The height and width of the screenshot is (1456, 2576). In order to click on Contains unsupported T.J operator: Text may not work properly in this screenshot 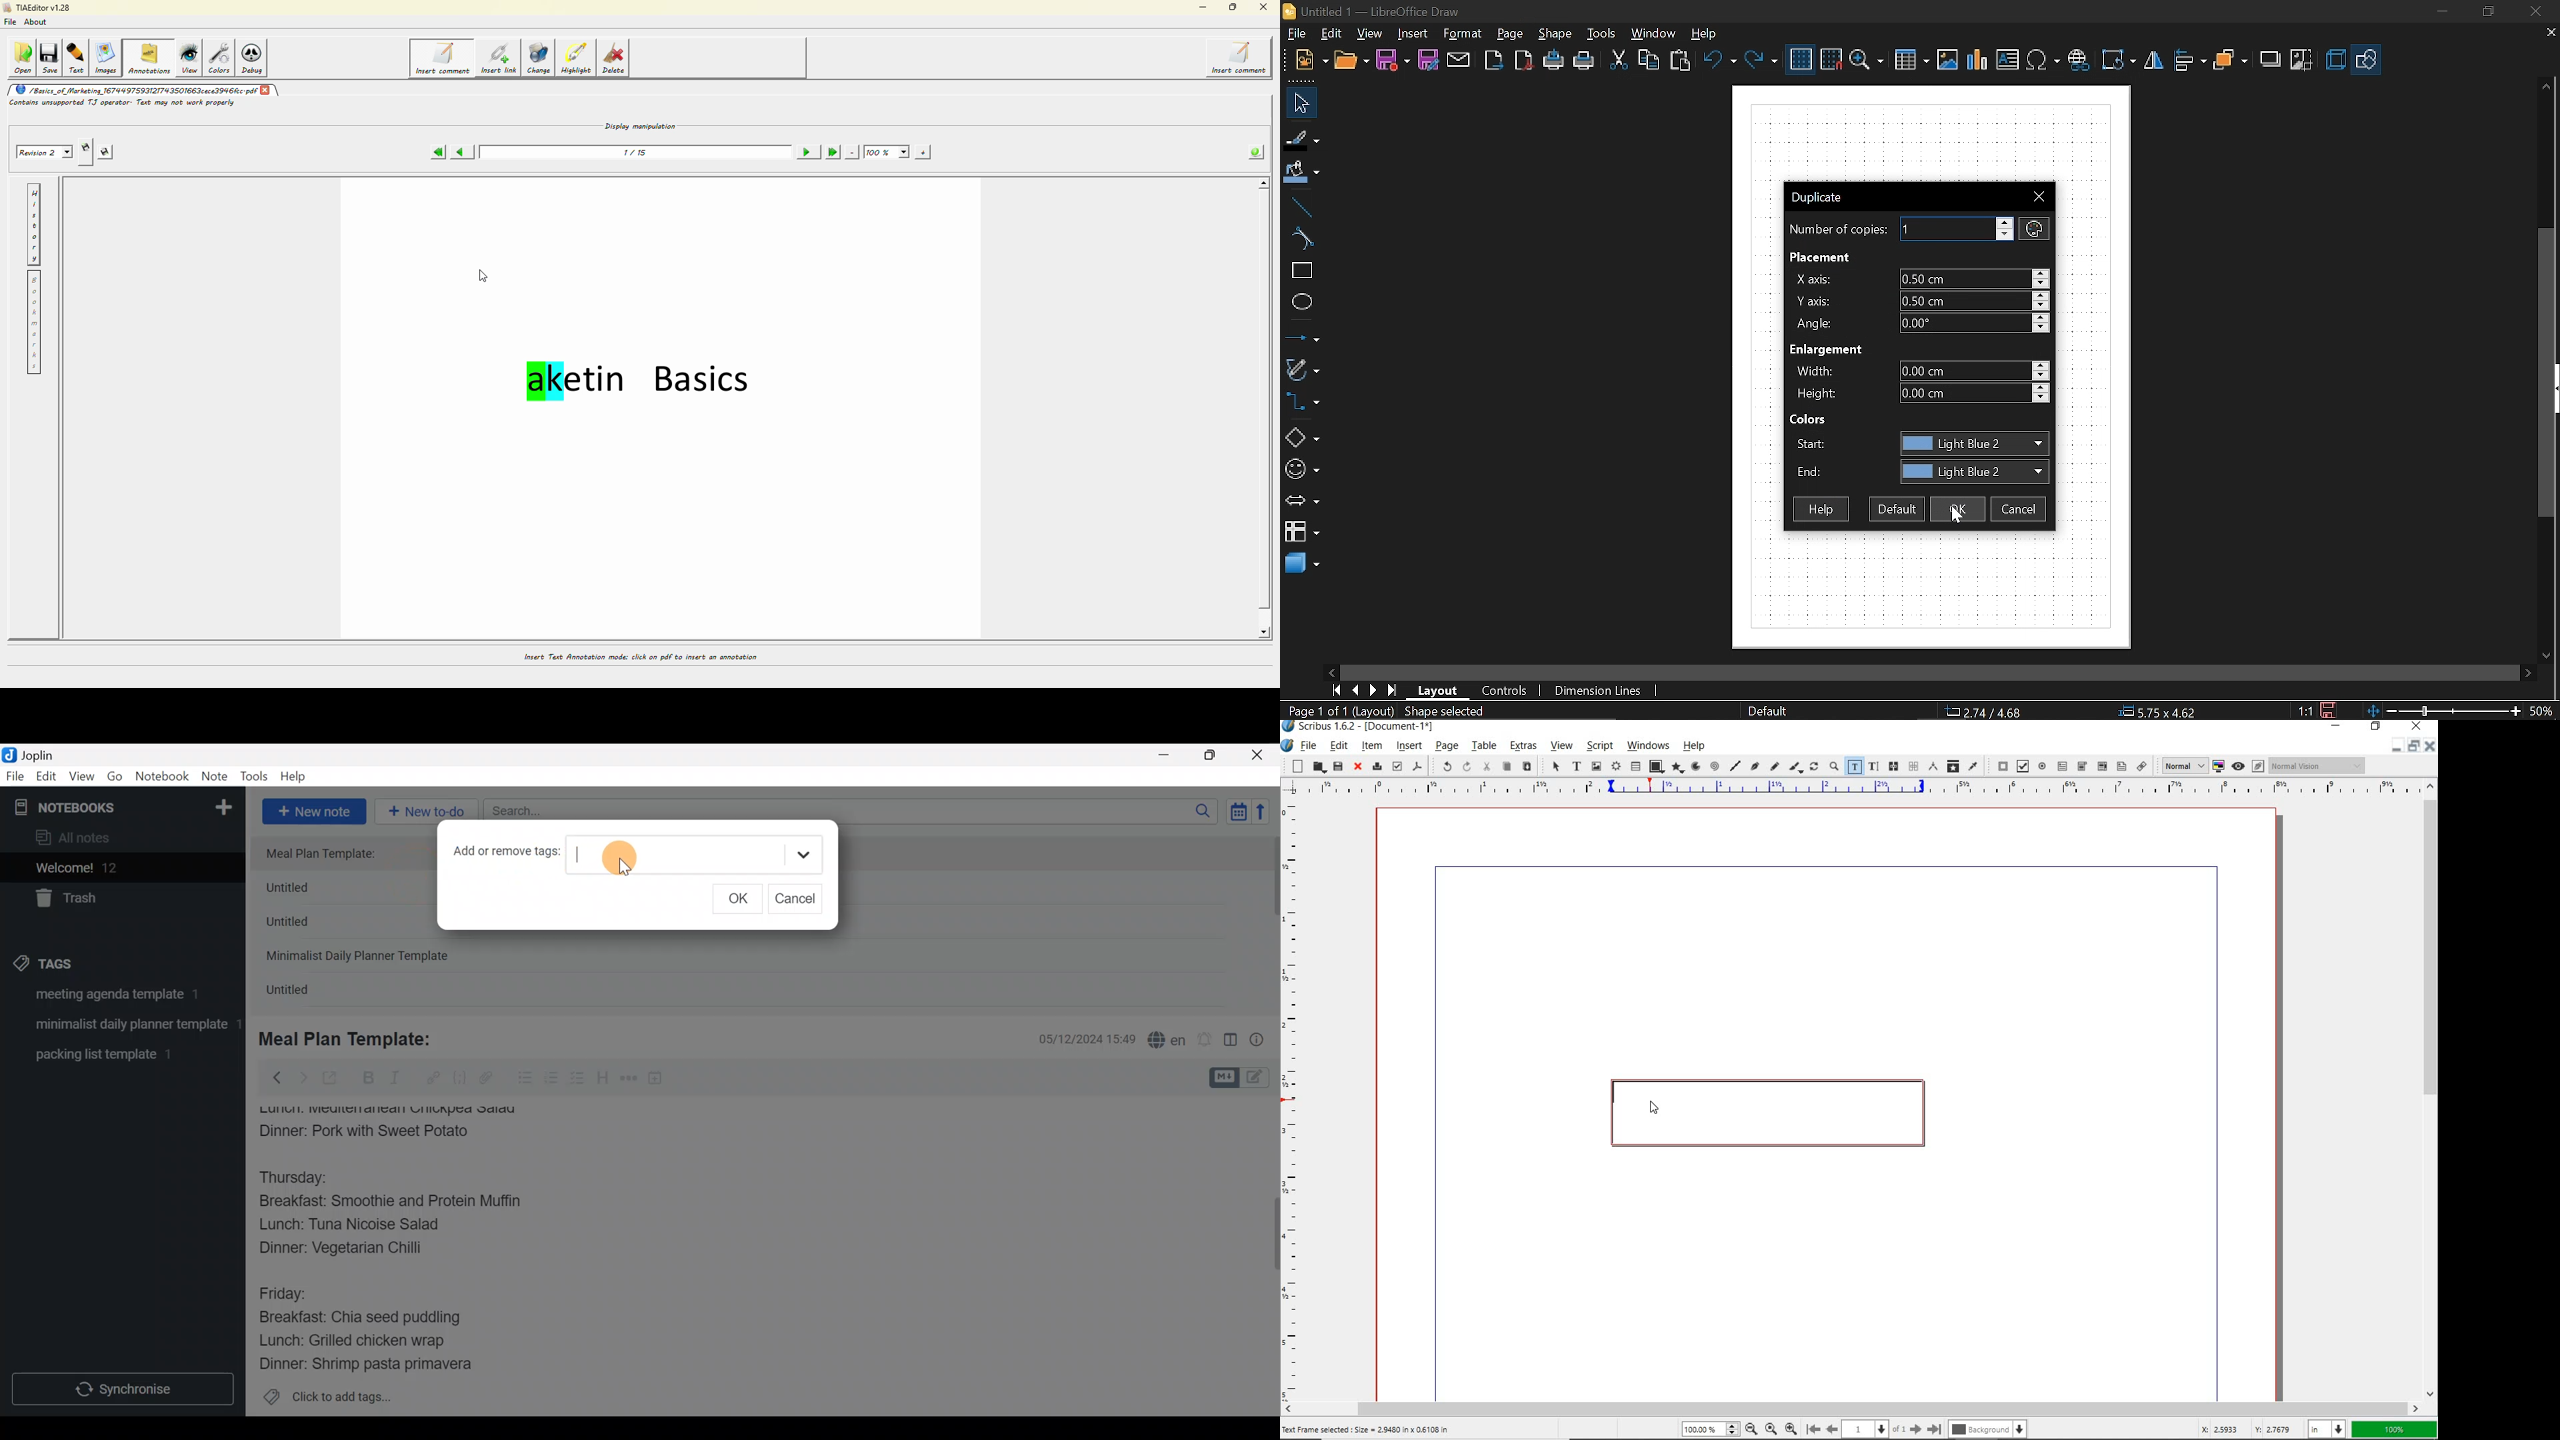, I will do `click(123, 103)`.